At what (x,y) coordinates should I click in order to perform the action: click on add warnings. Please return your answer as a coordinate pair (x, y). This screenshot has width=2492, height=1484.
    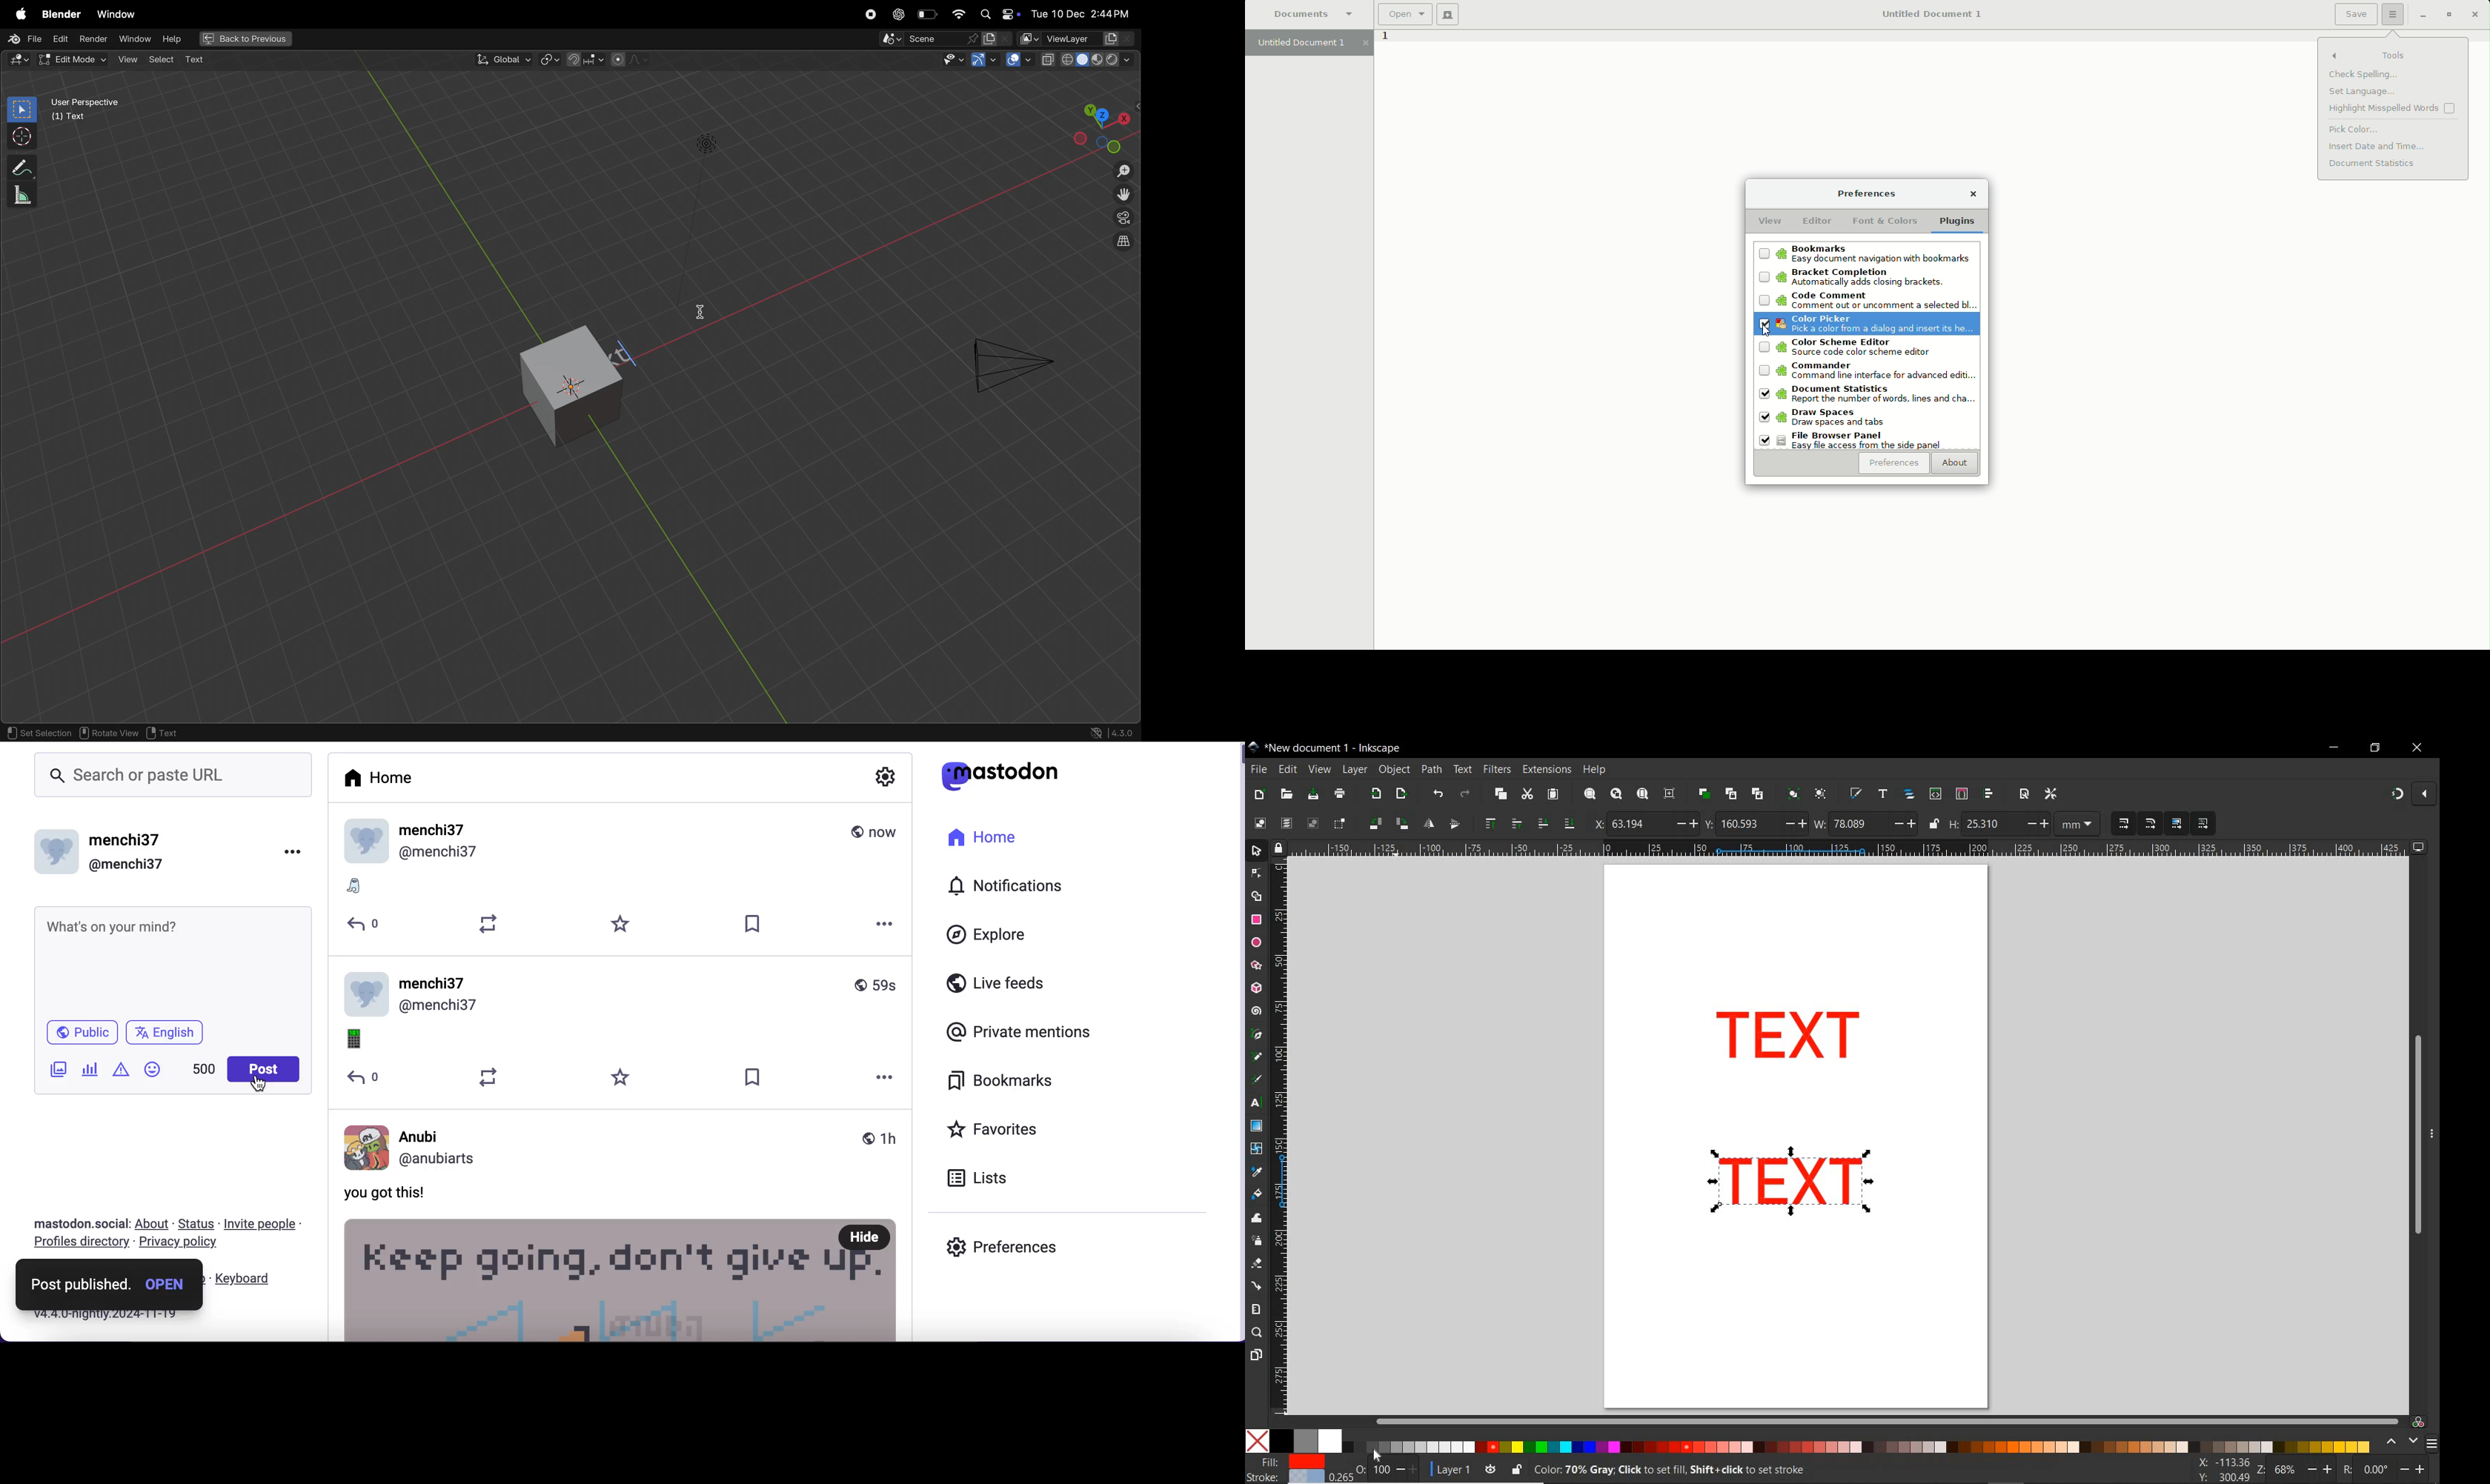
    Looking at the image, I should click on (121, 1070).